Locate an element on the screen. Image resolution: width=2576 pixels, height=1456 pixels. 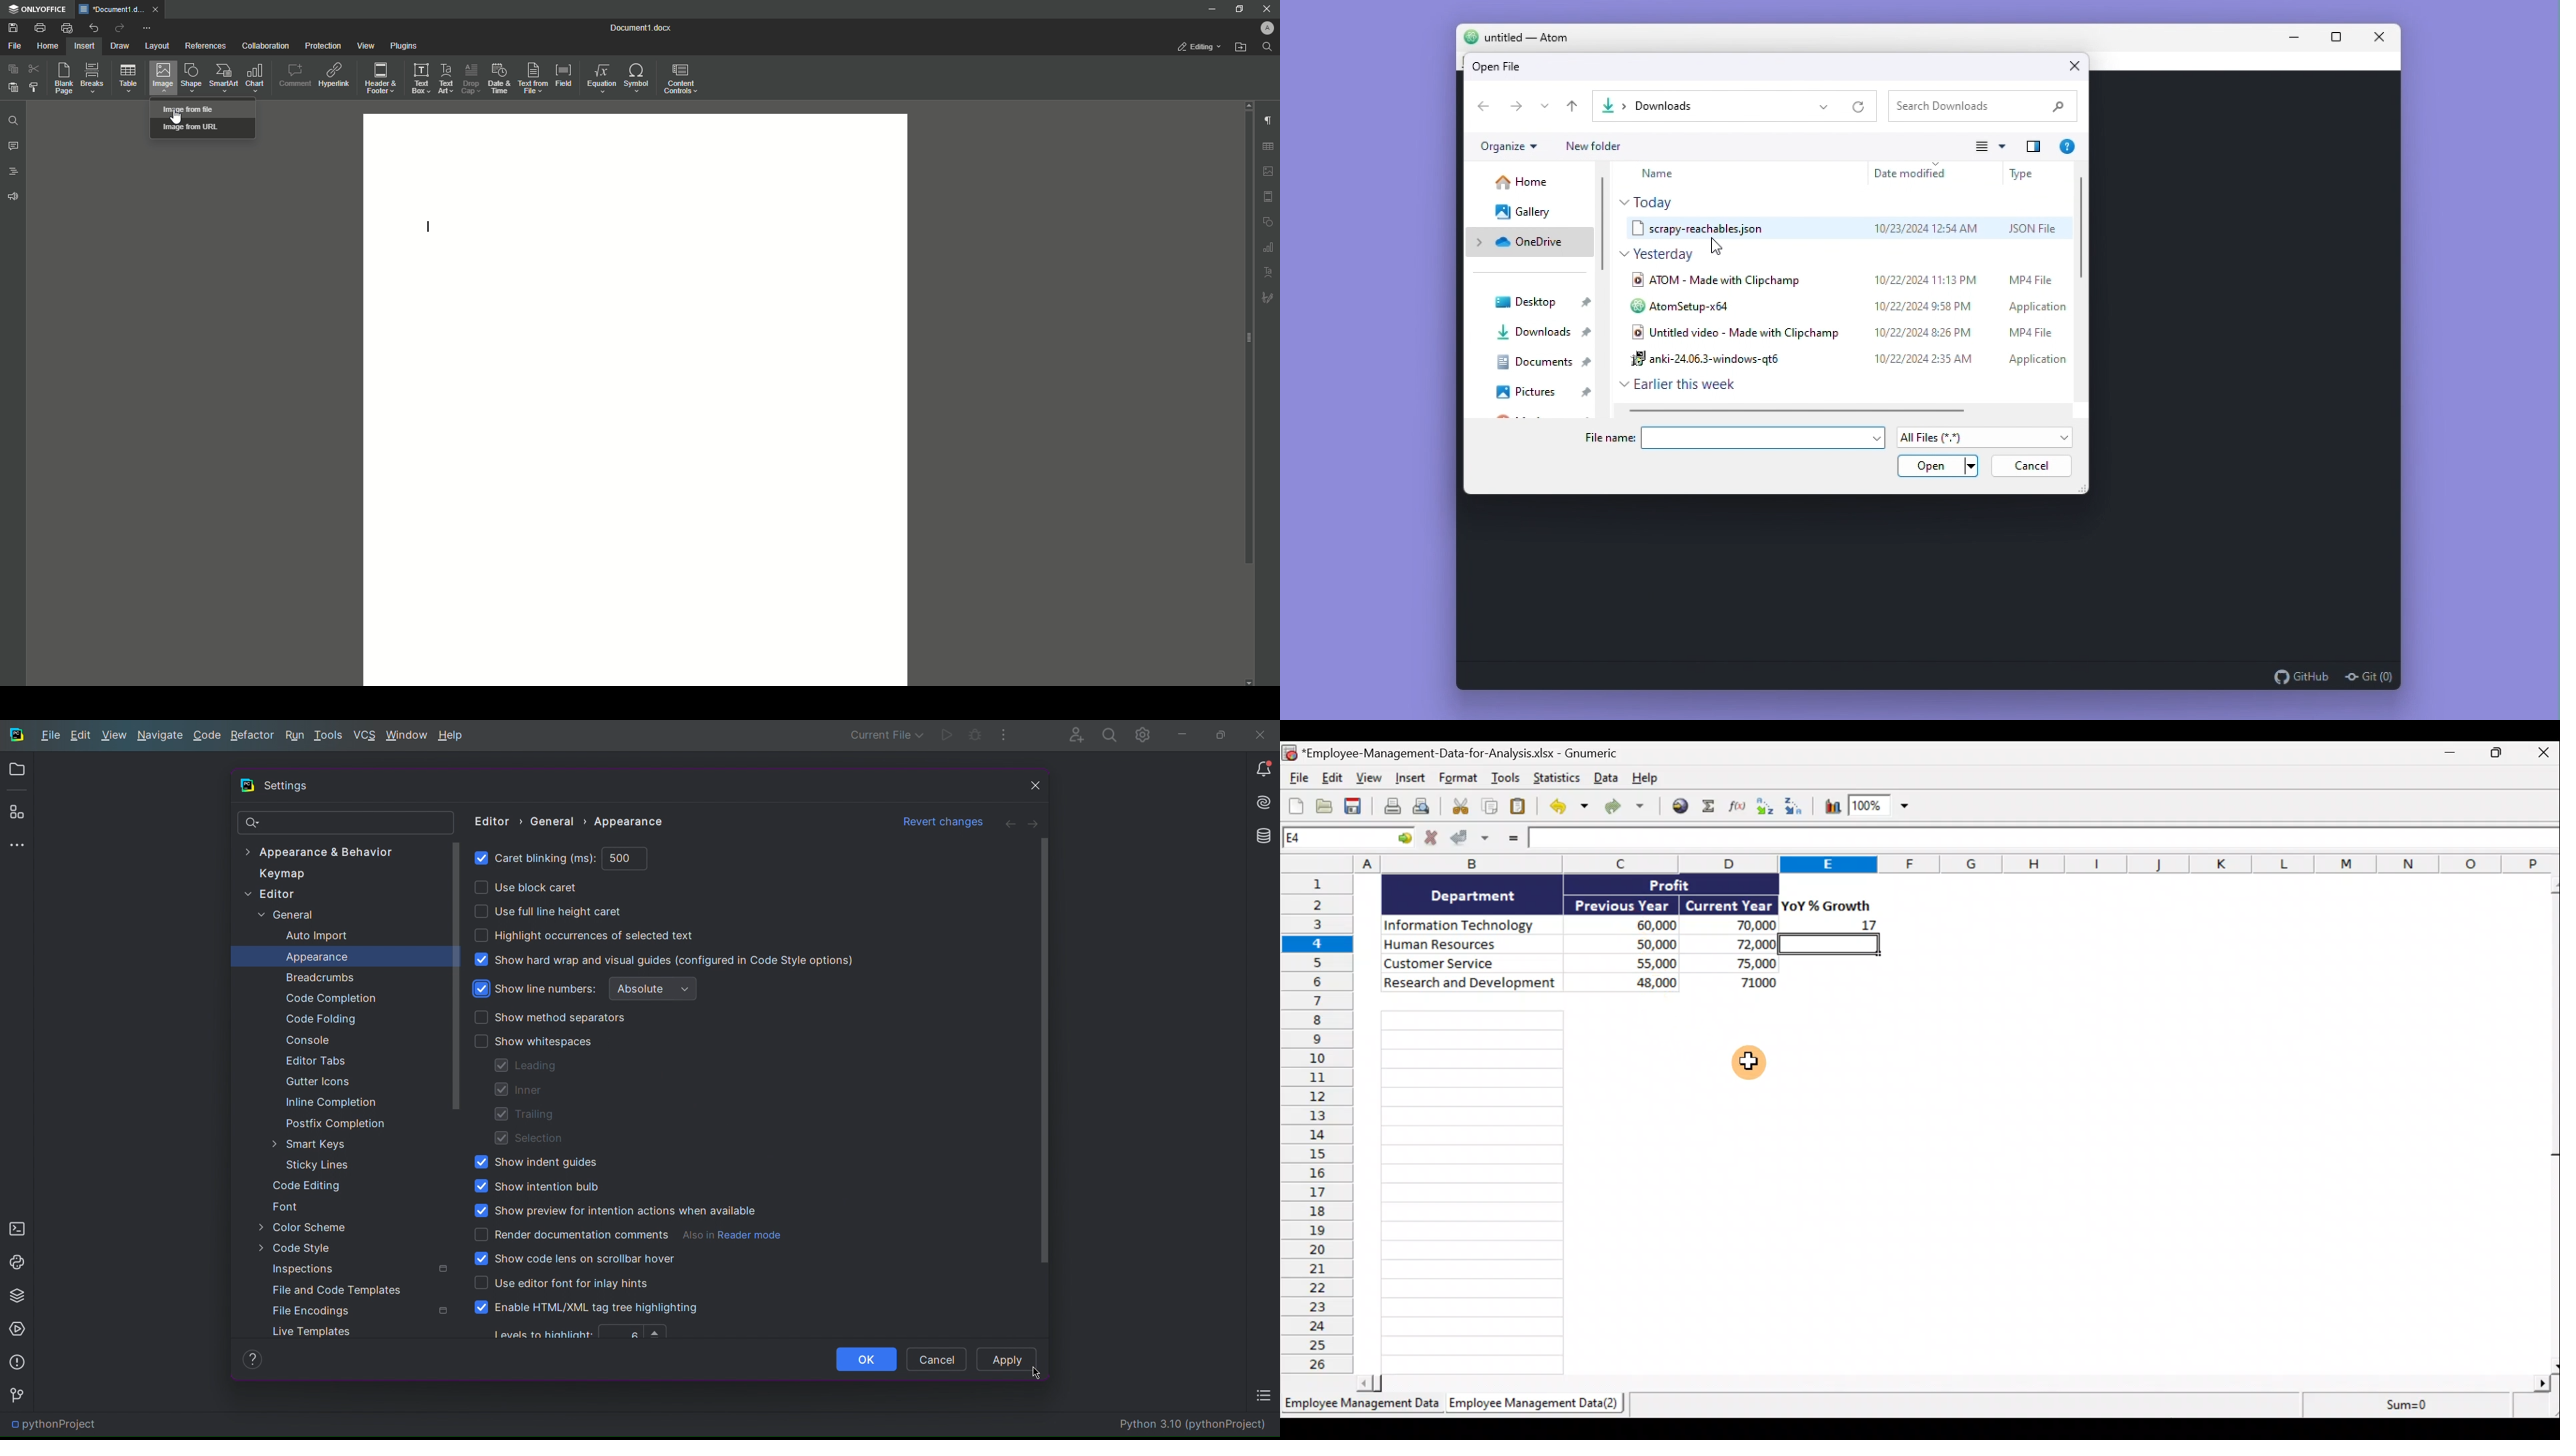
Version Control is located at coordinates (17, 1396).